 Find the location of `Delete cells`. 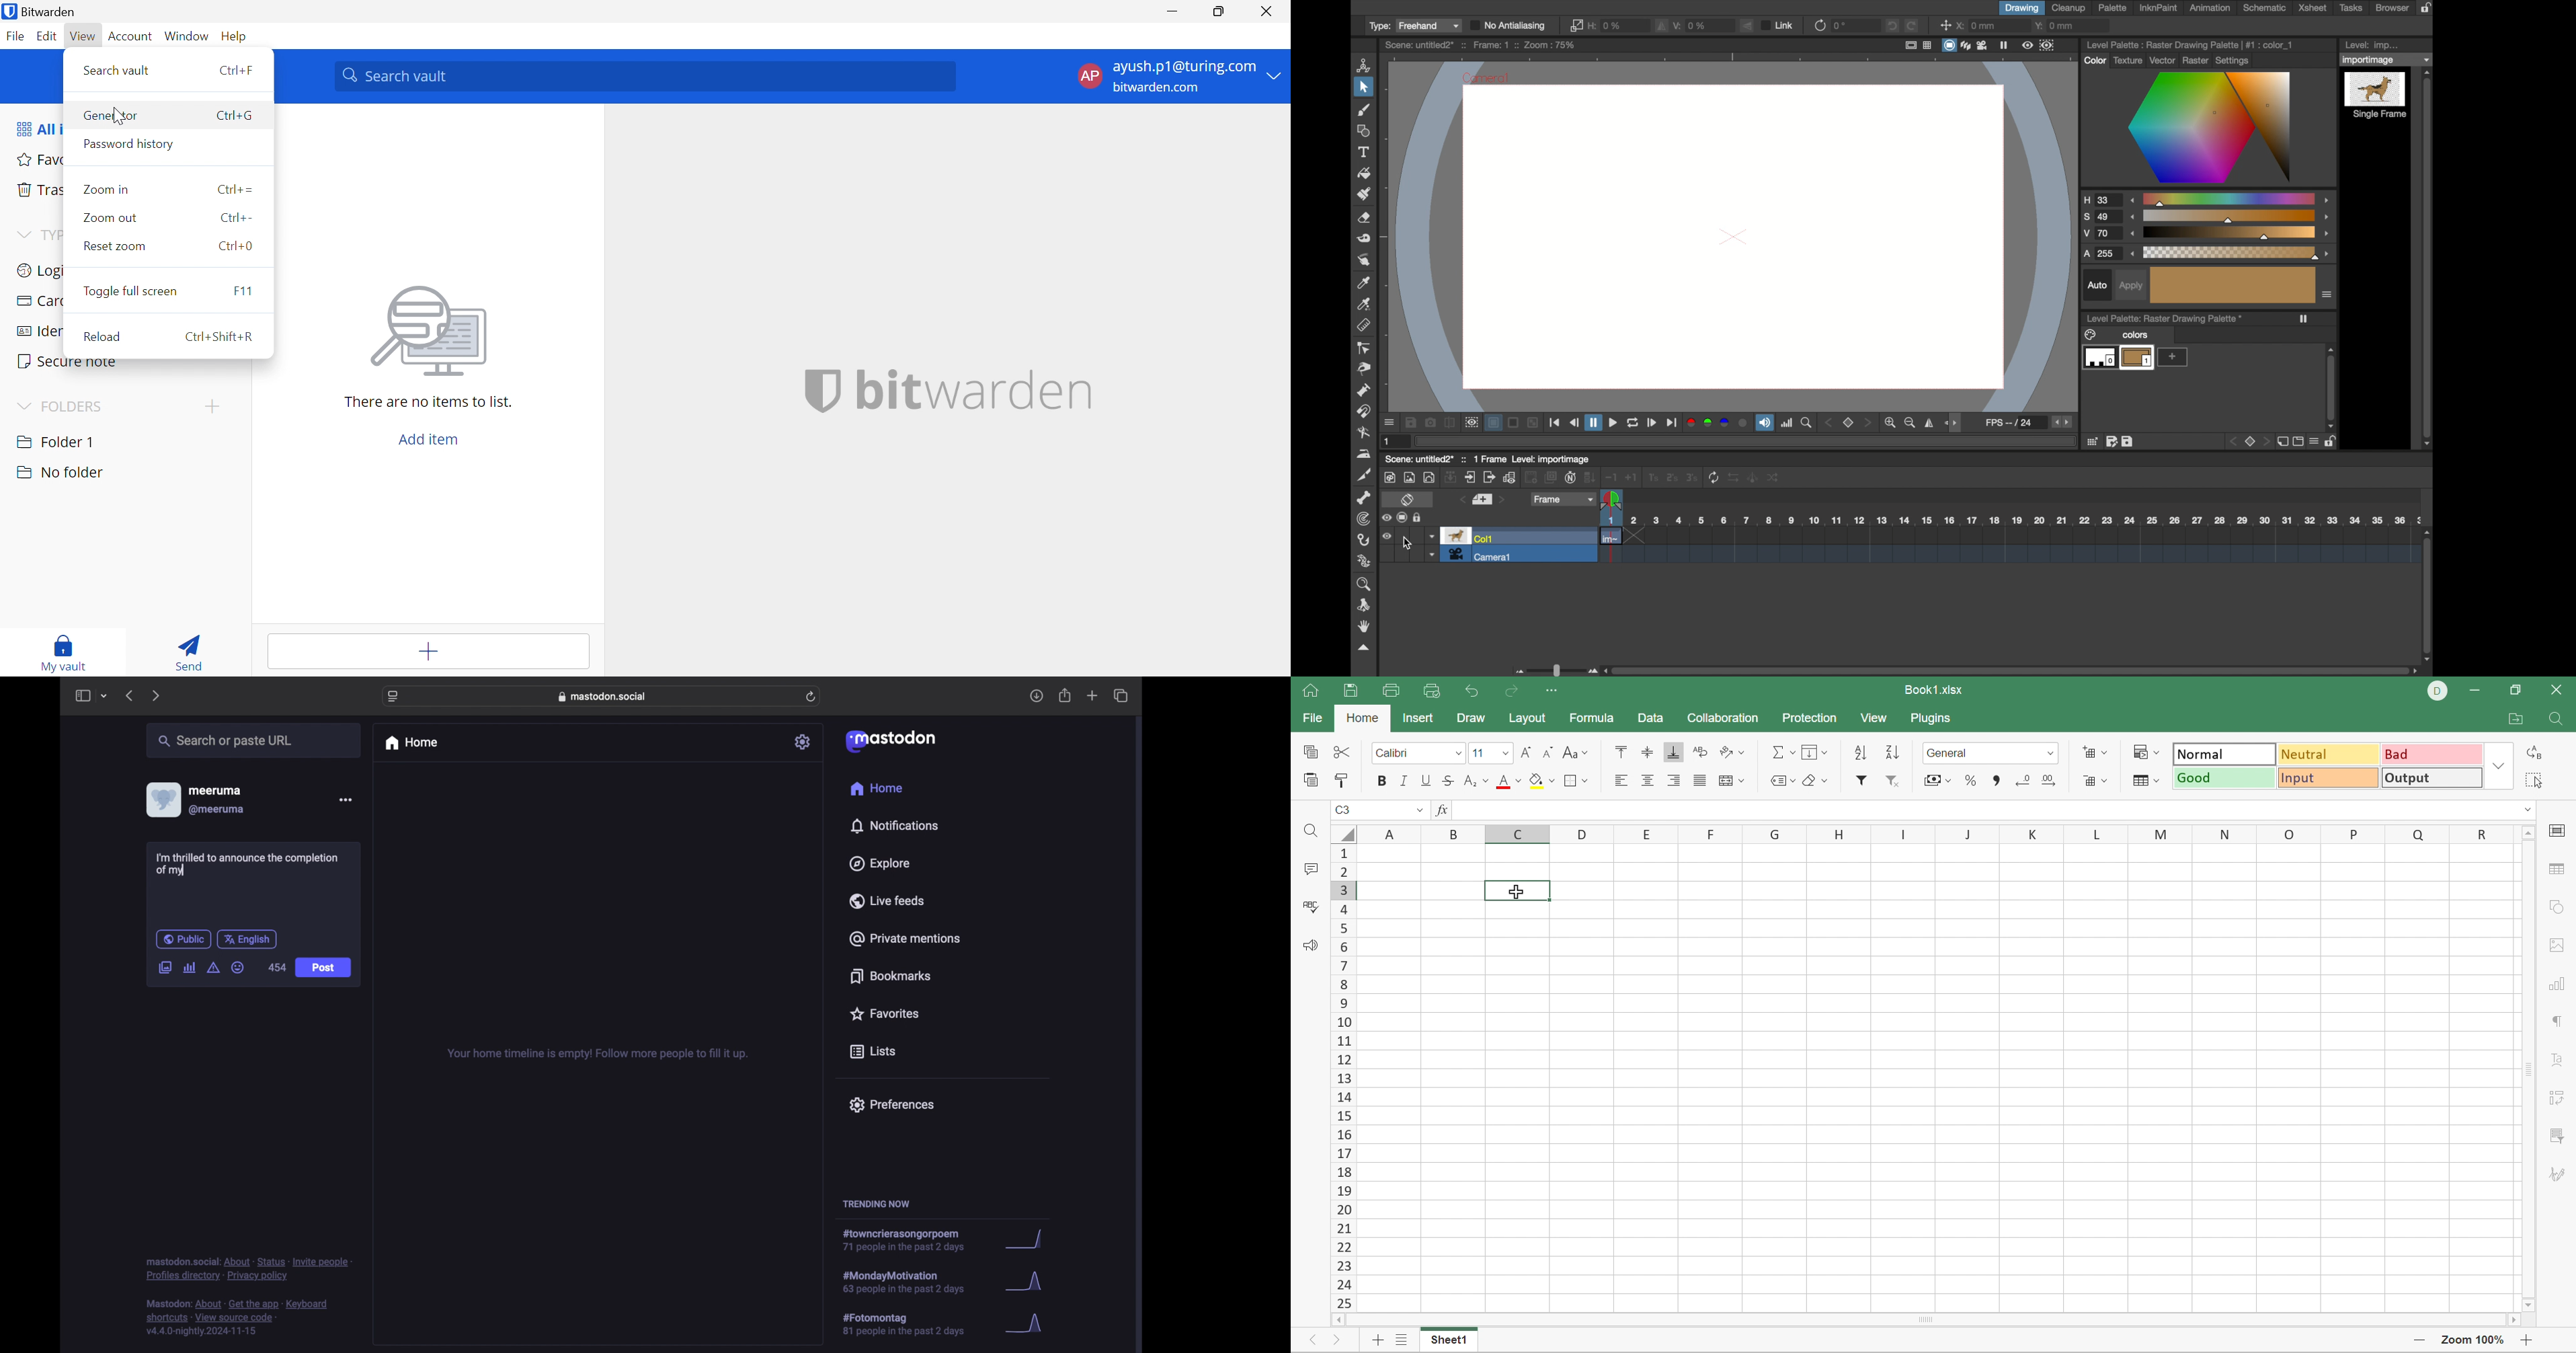

Delete cells is located at coordinates (2097, 782).